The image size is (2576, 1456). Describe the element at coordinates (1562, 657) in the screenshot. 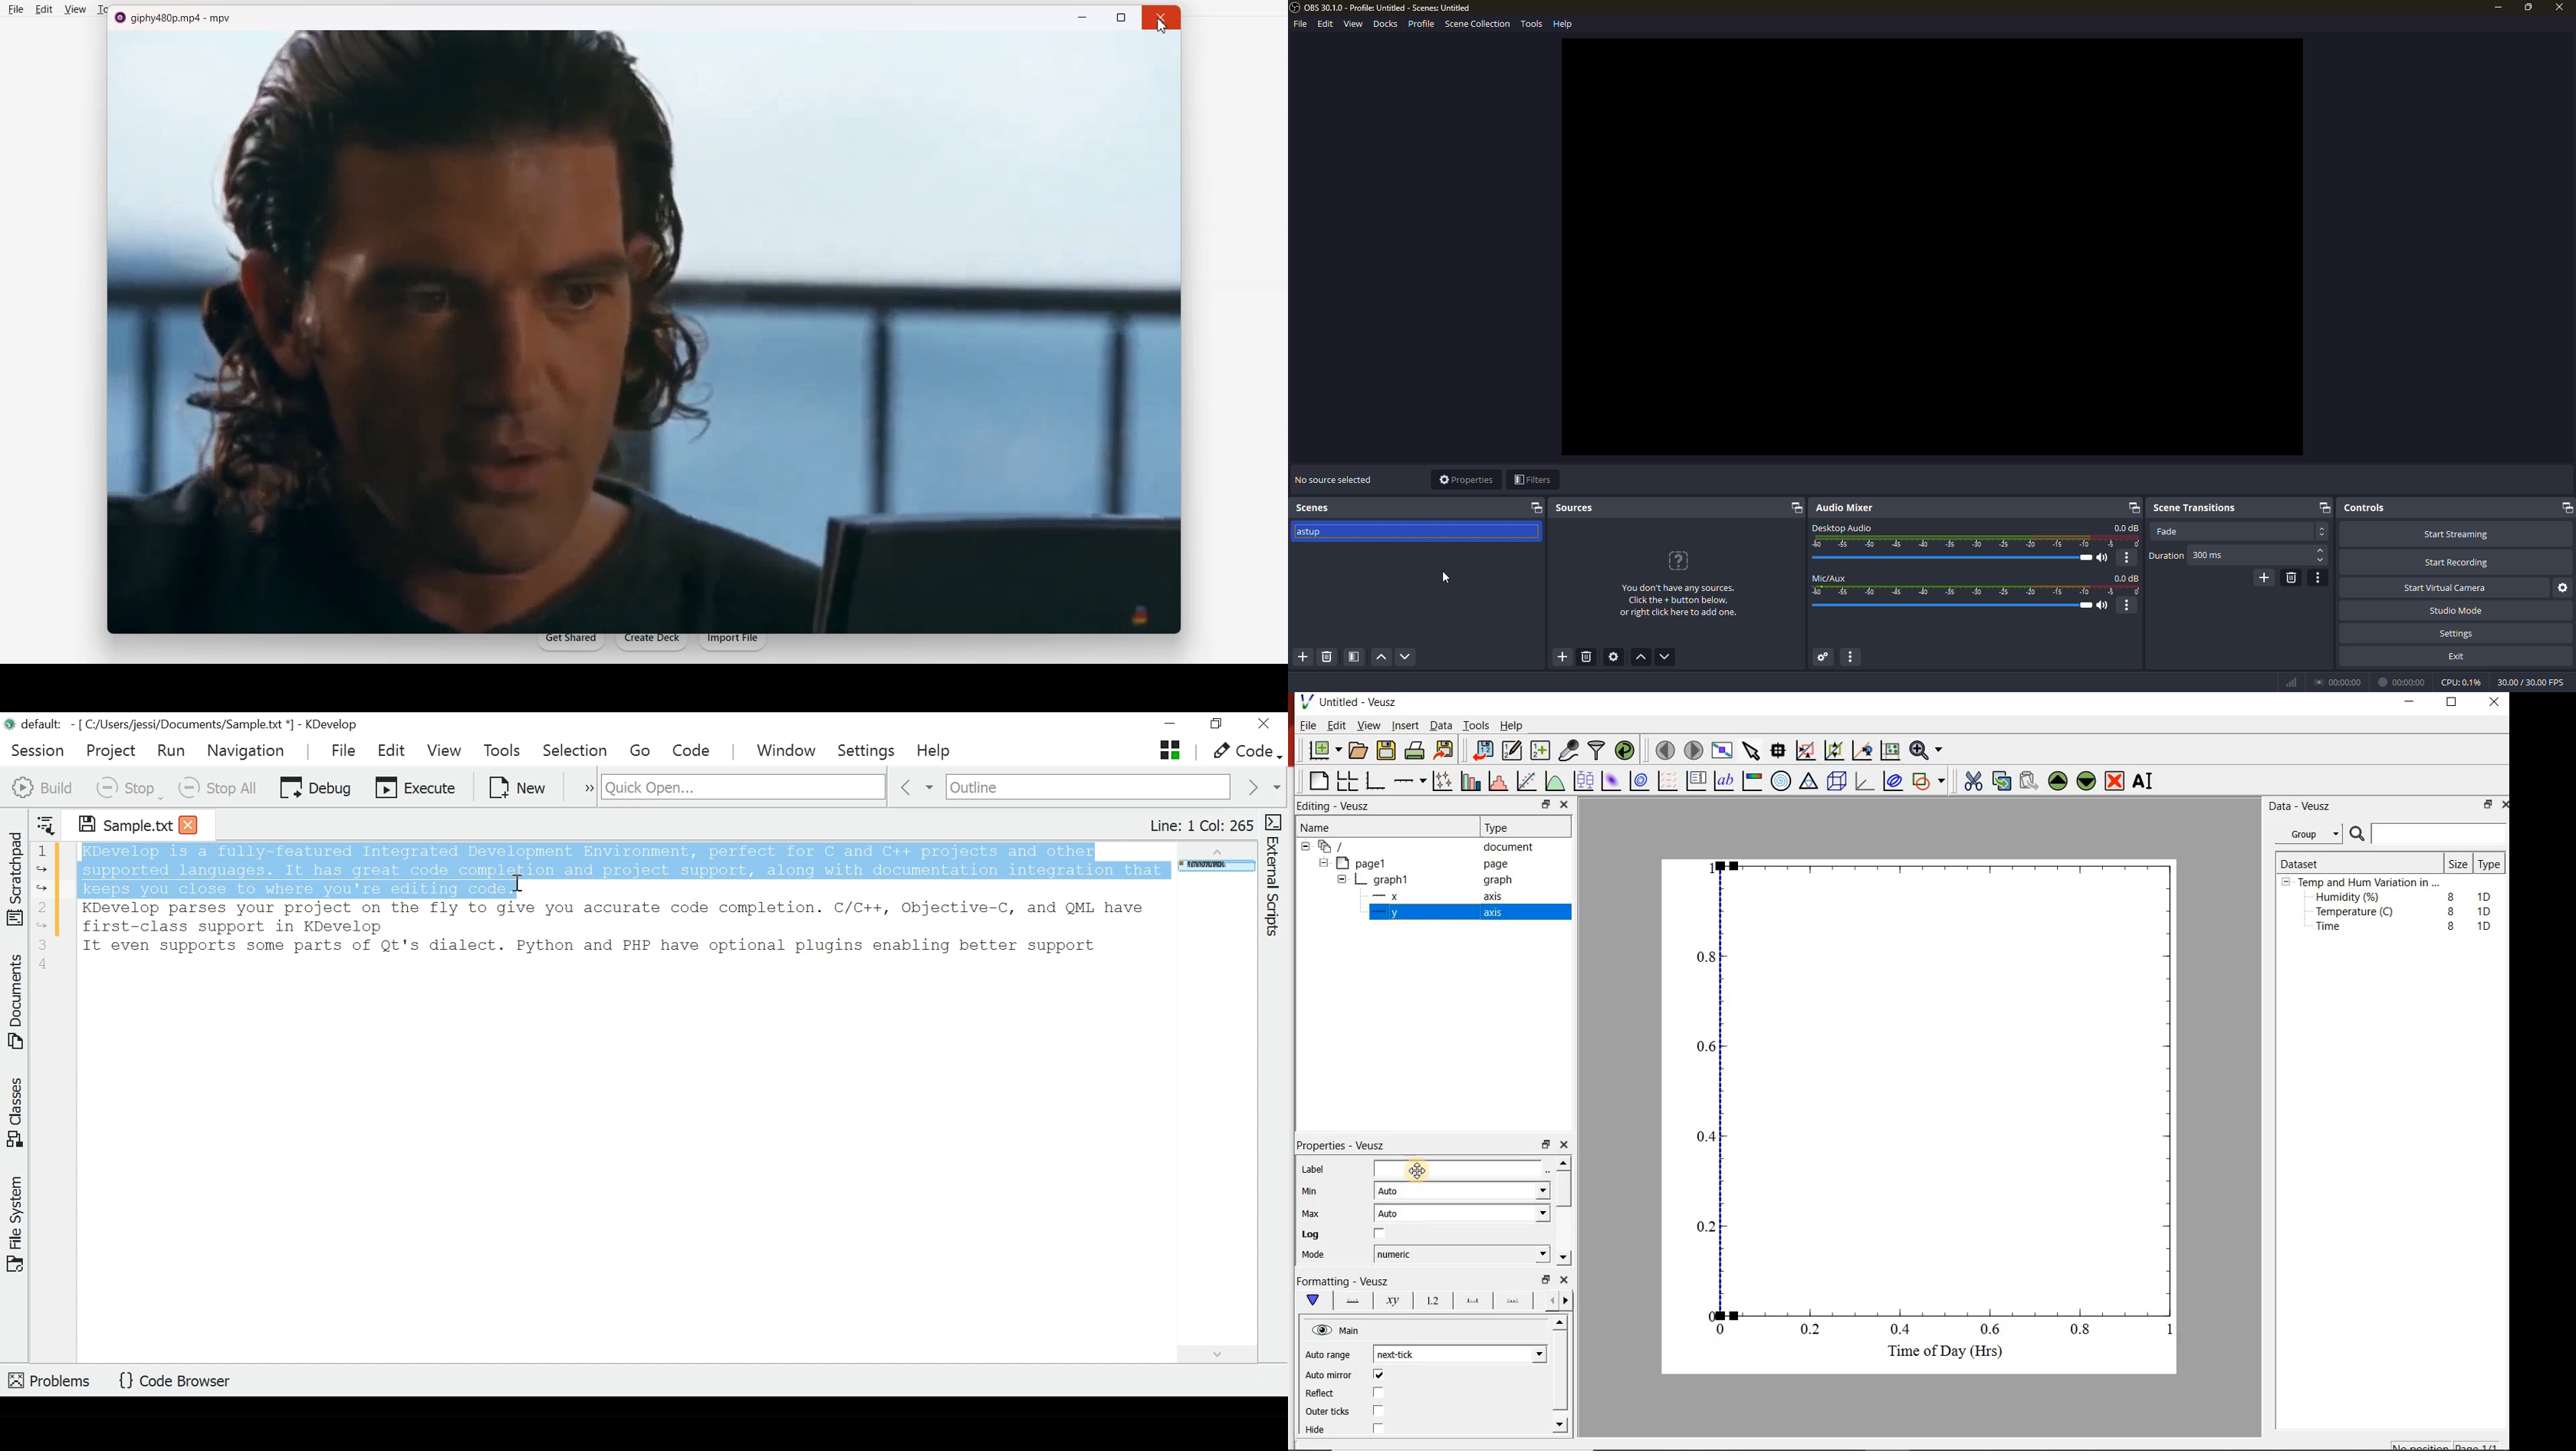

I see `add source` at that location.